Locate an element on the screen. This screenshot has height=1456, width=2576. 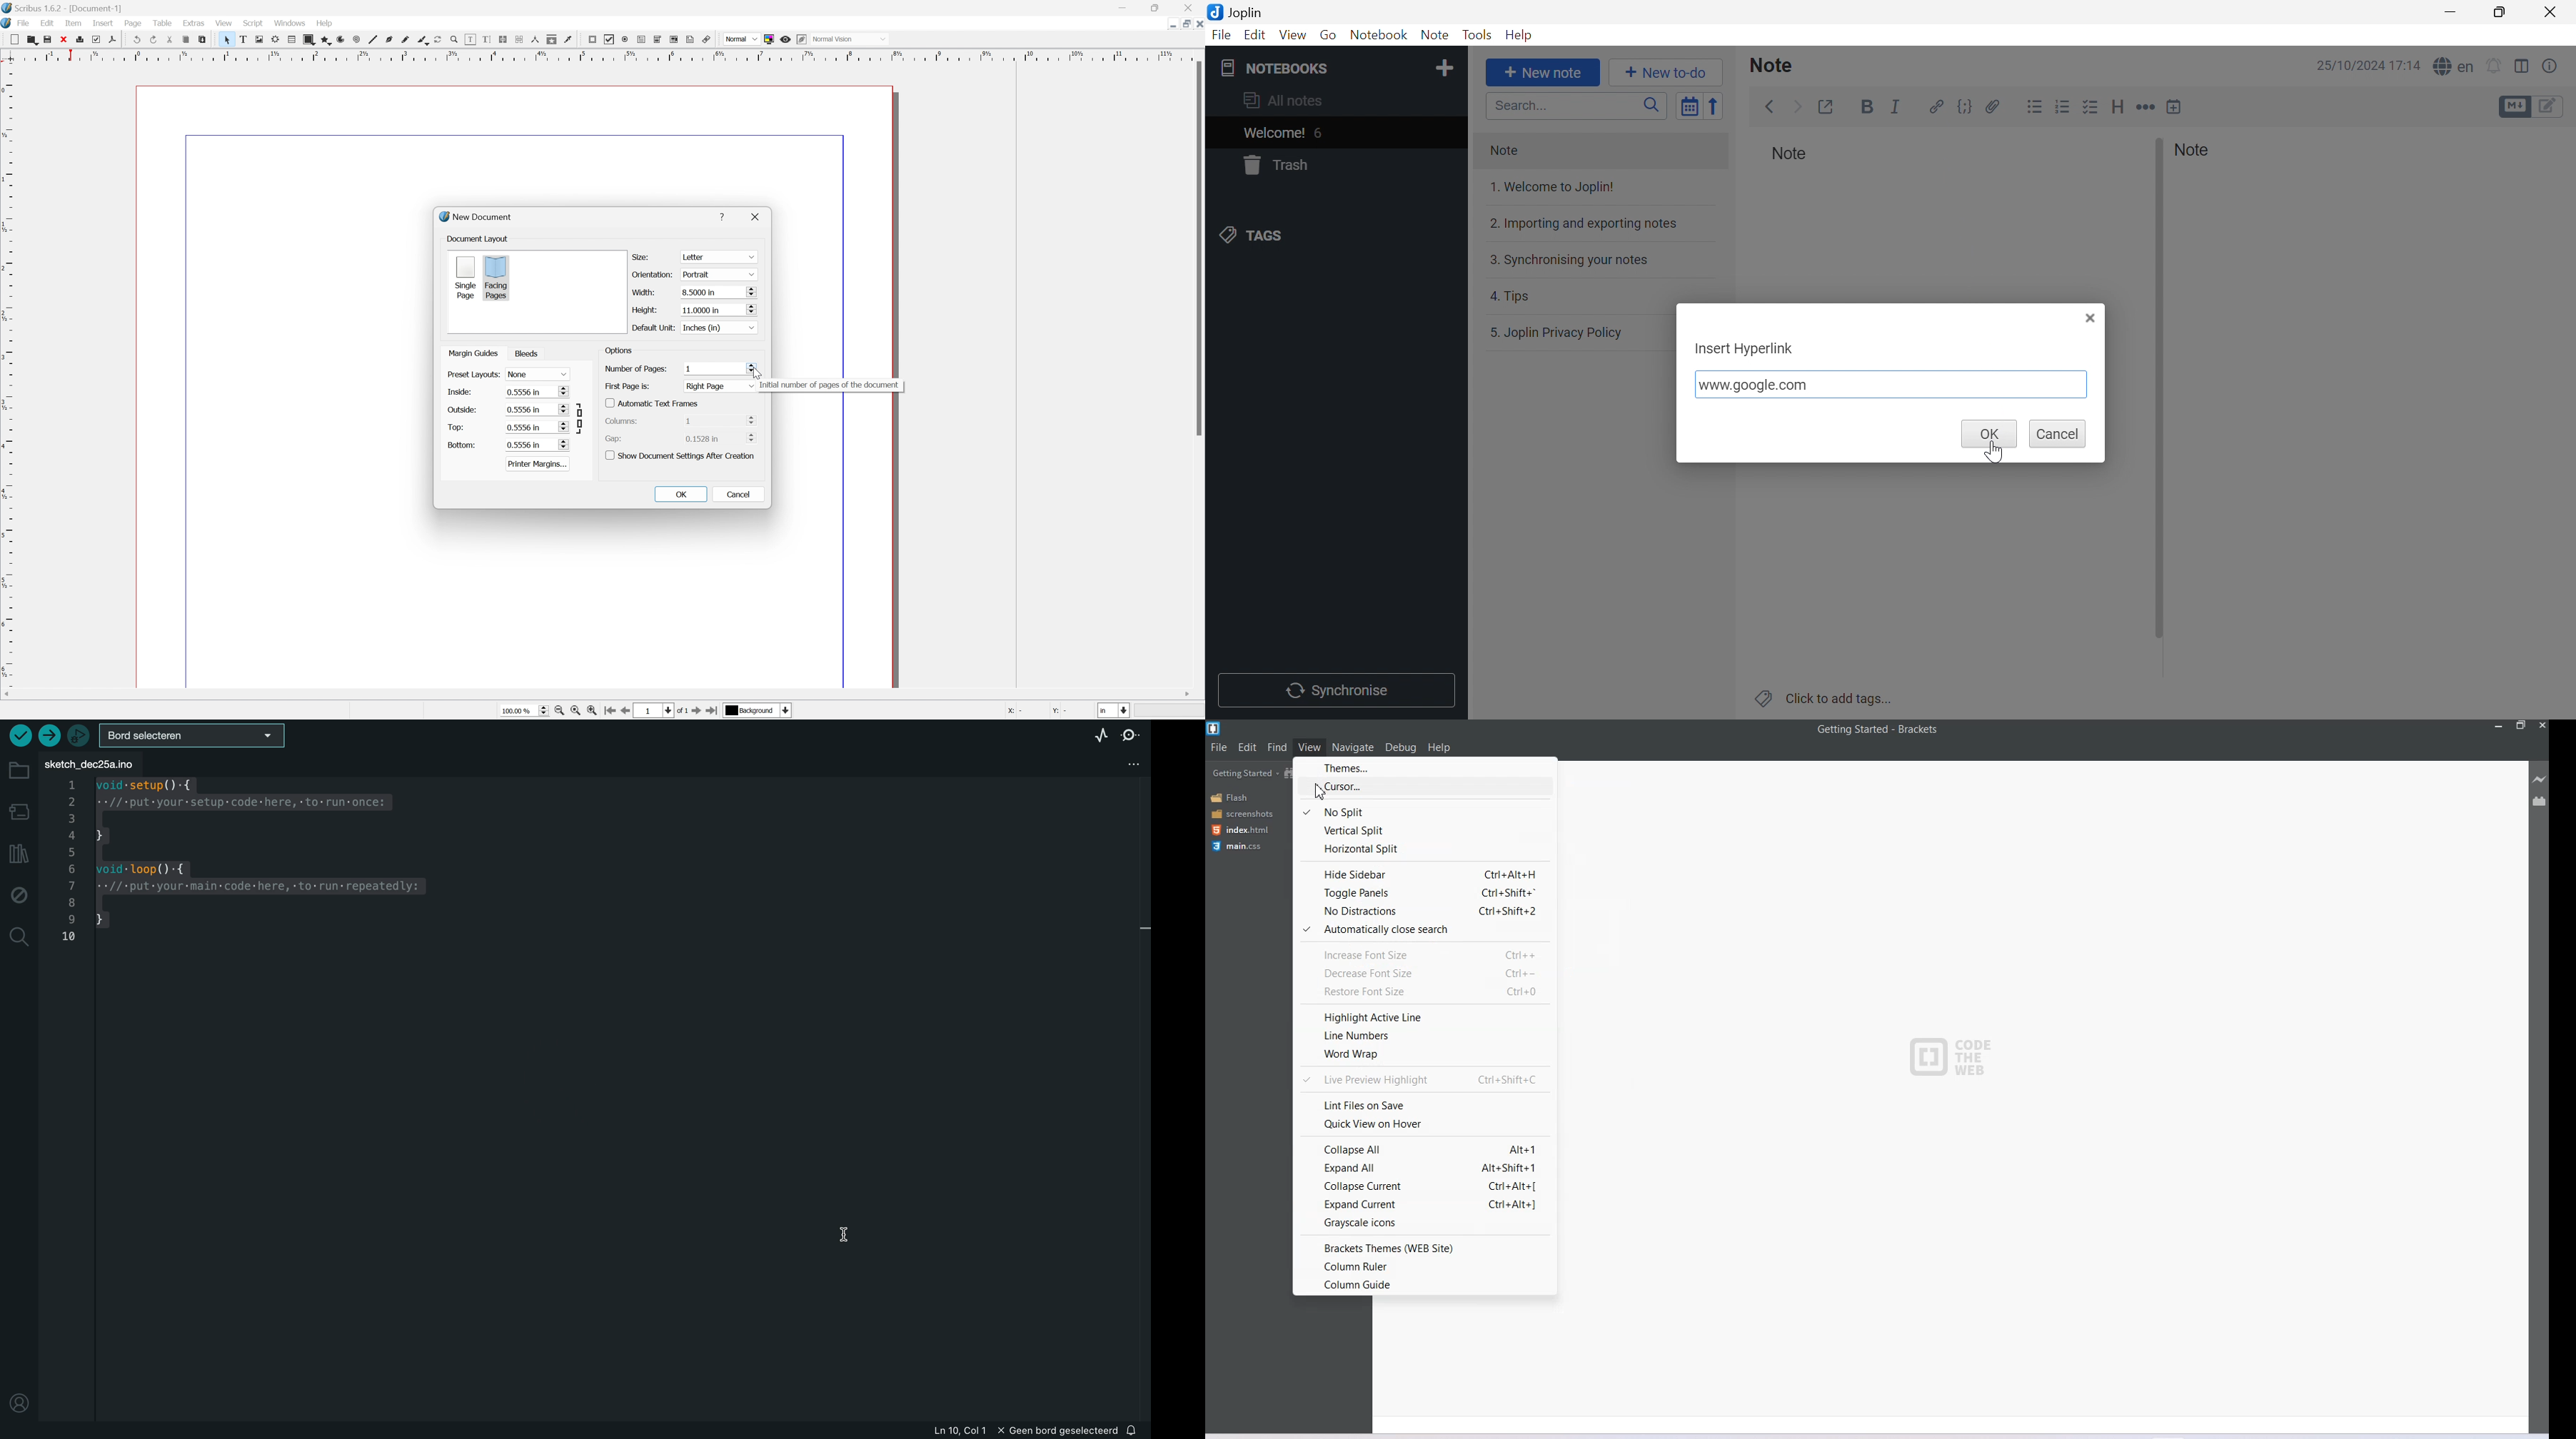
Toggle editors is located at coordinates (2550, 107).